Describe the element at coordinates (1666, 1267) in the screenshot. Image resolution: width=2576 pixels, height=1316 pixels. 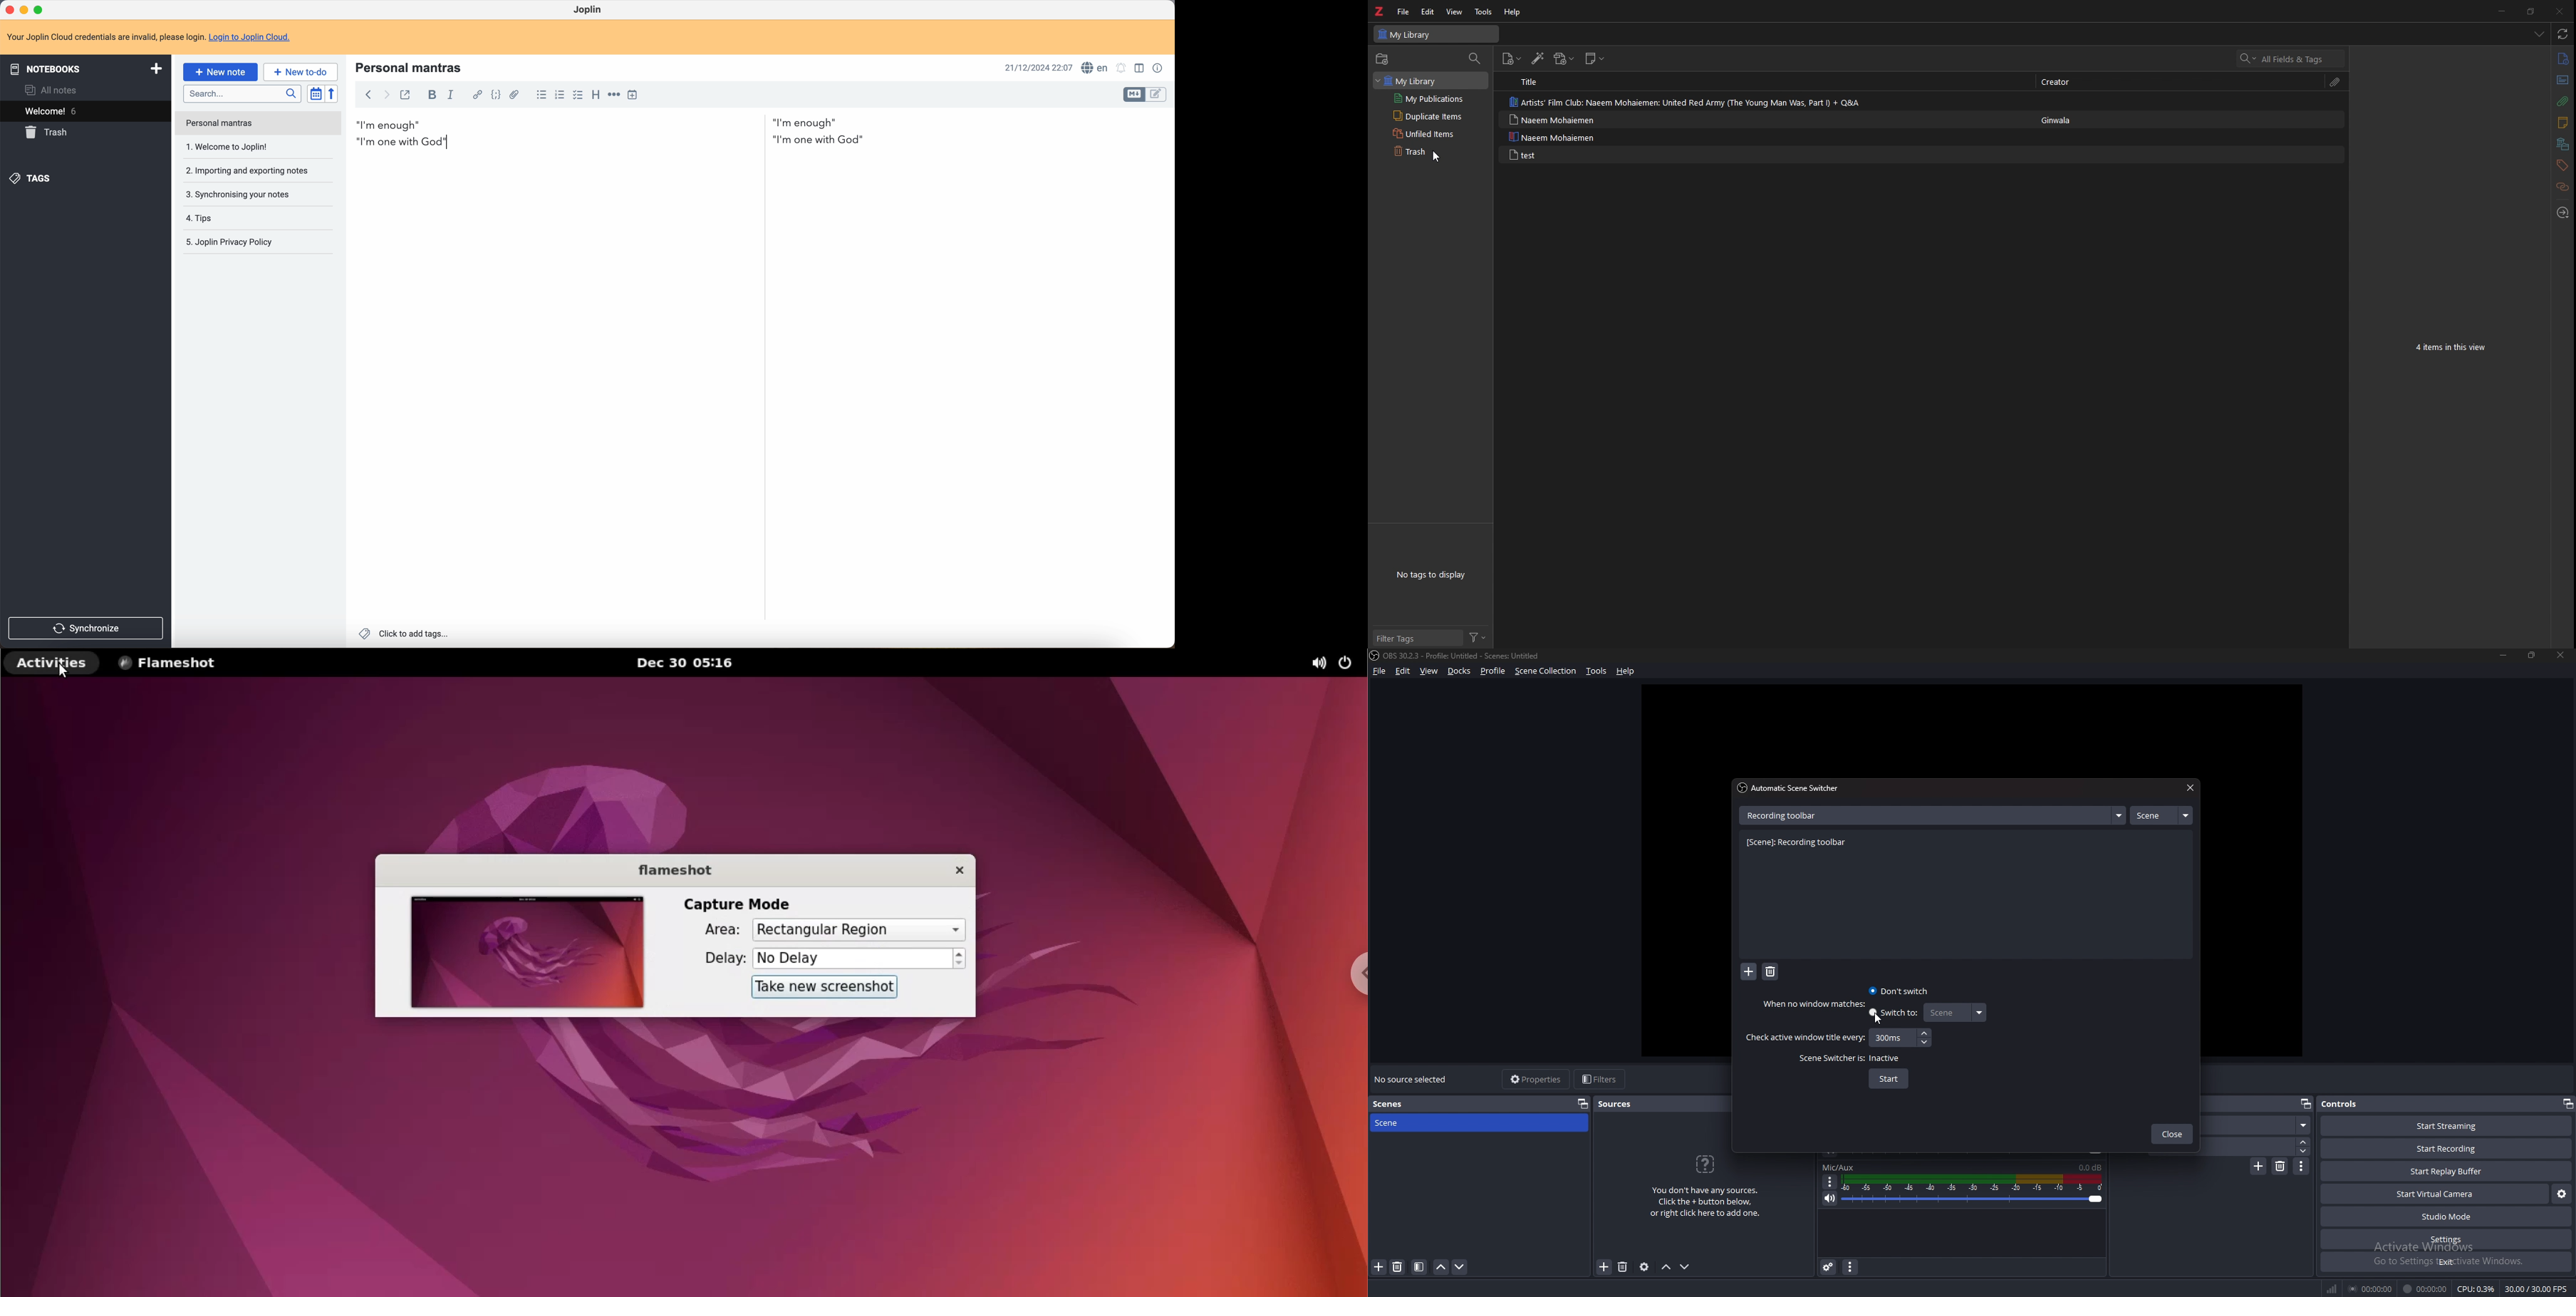
I see `move source up` at that location.